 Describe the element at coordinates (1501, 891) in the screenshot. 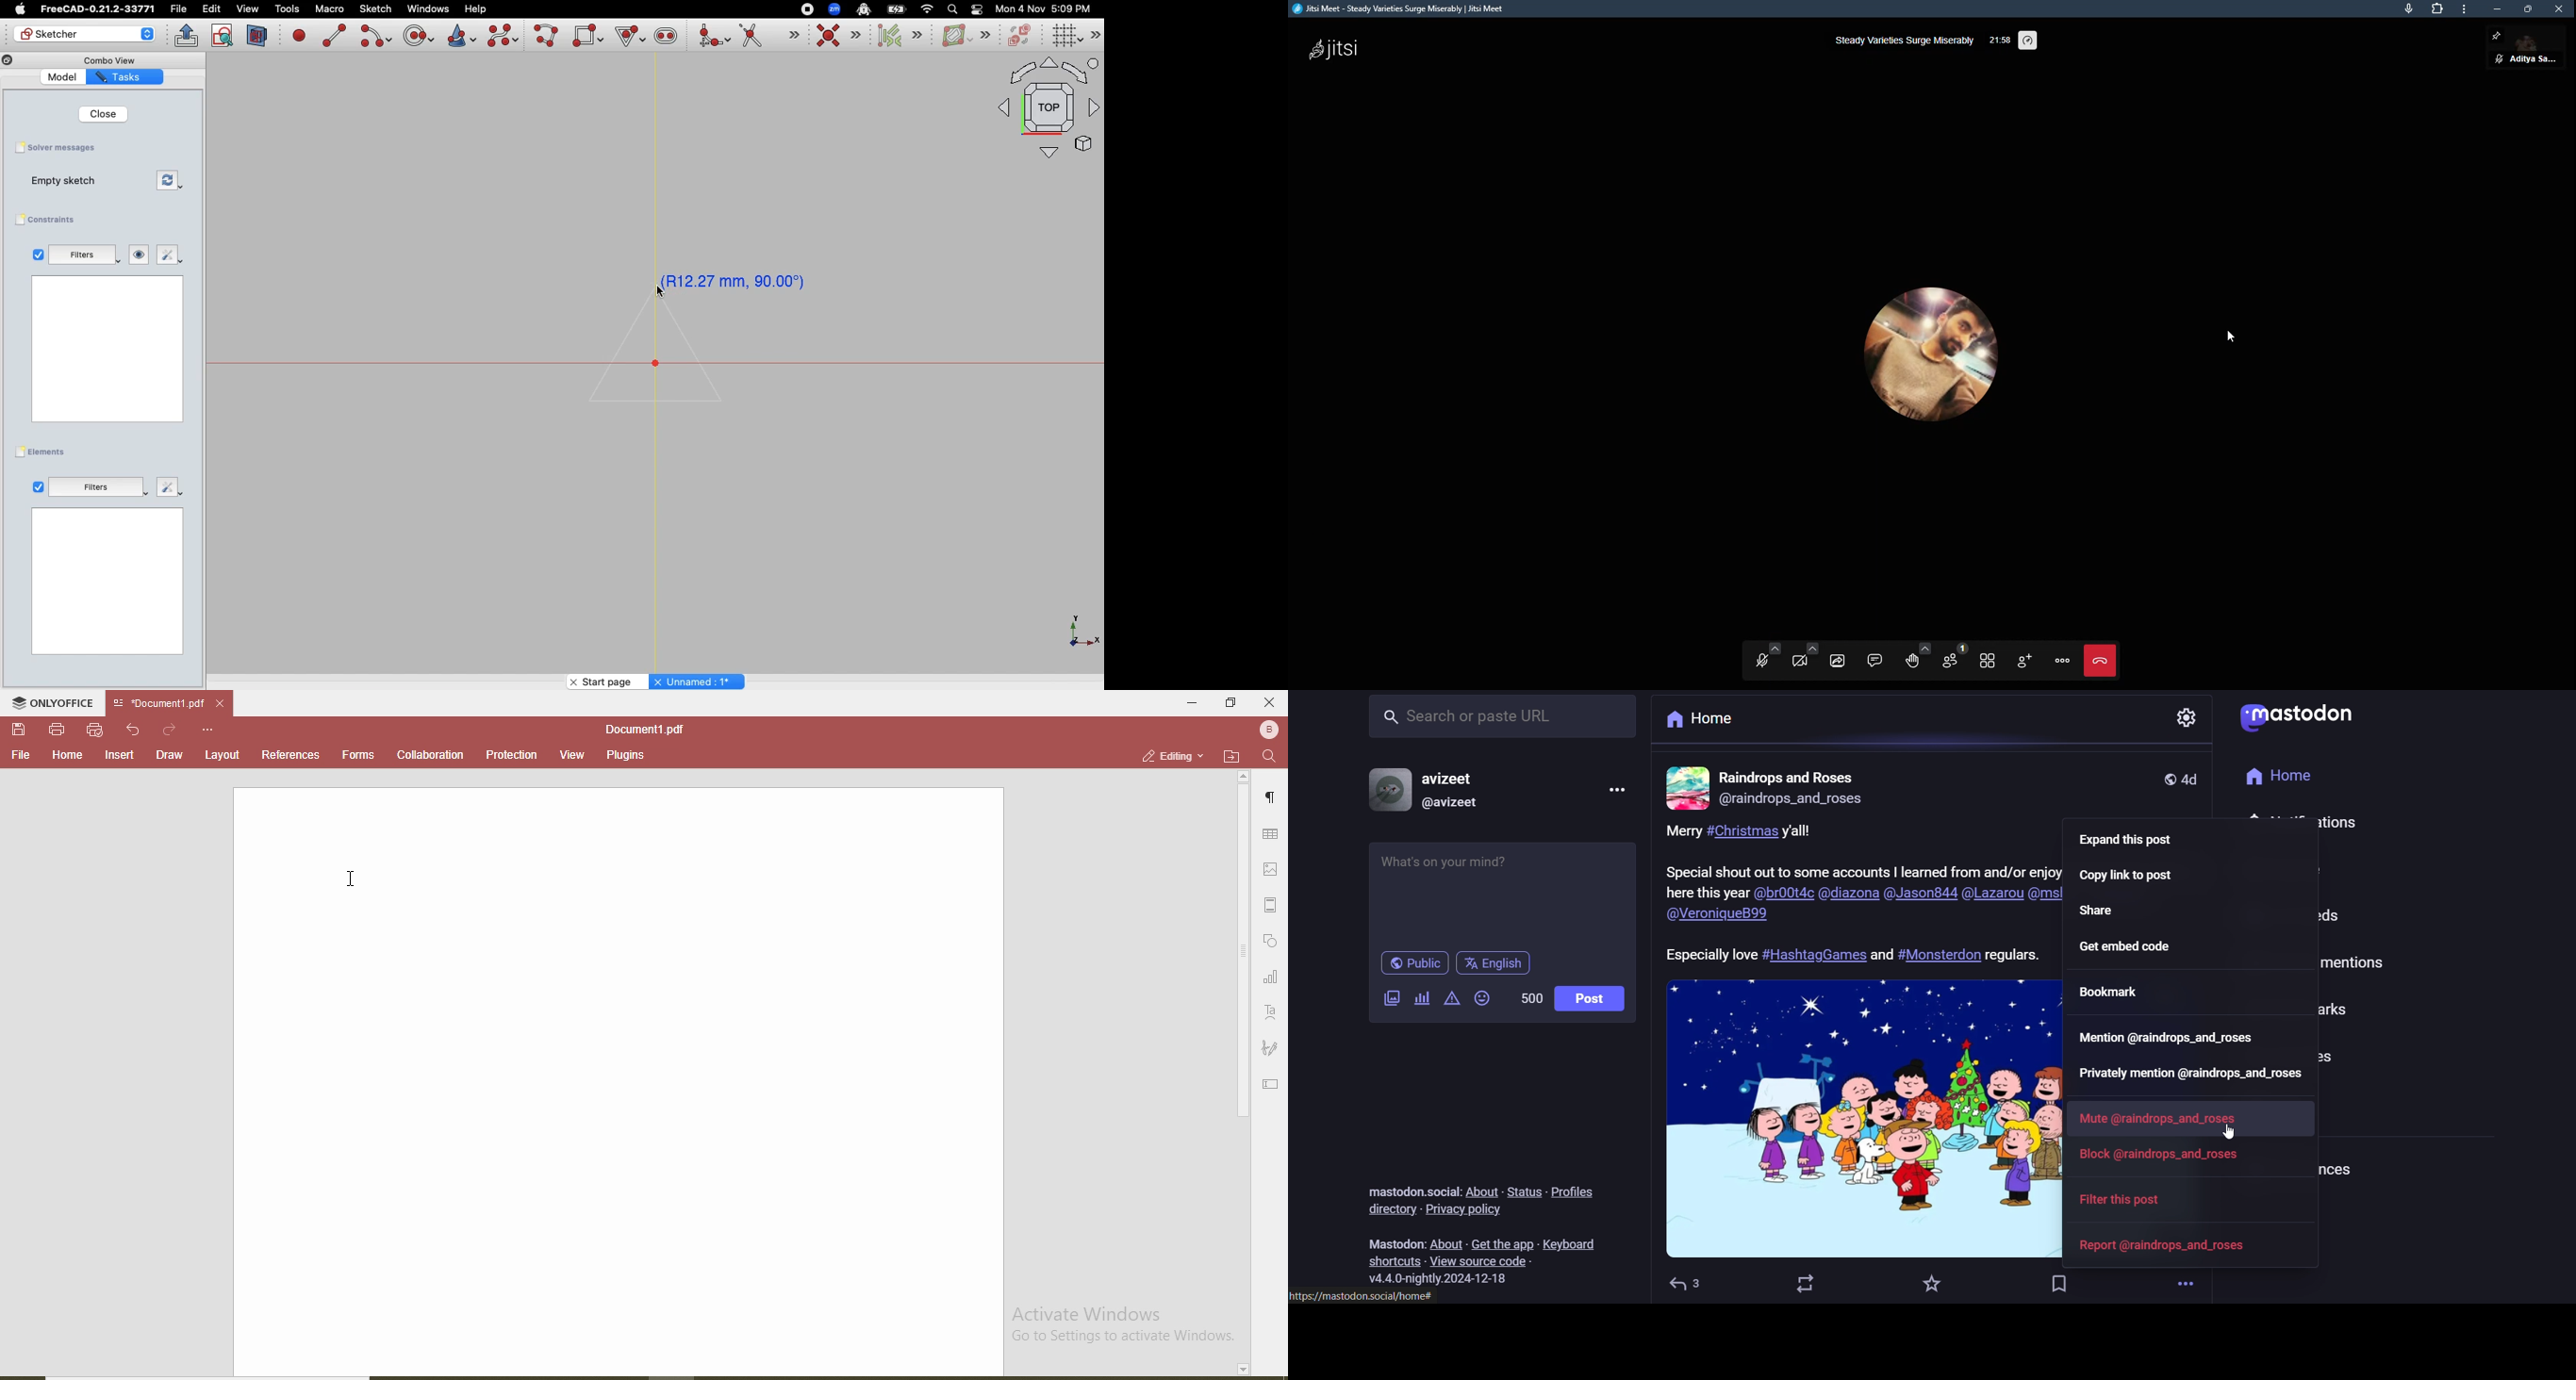

I see `whats on your mind` at that location.